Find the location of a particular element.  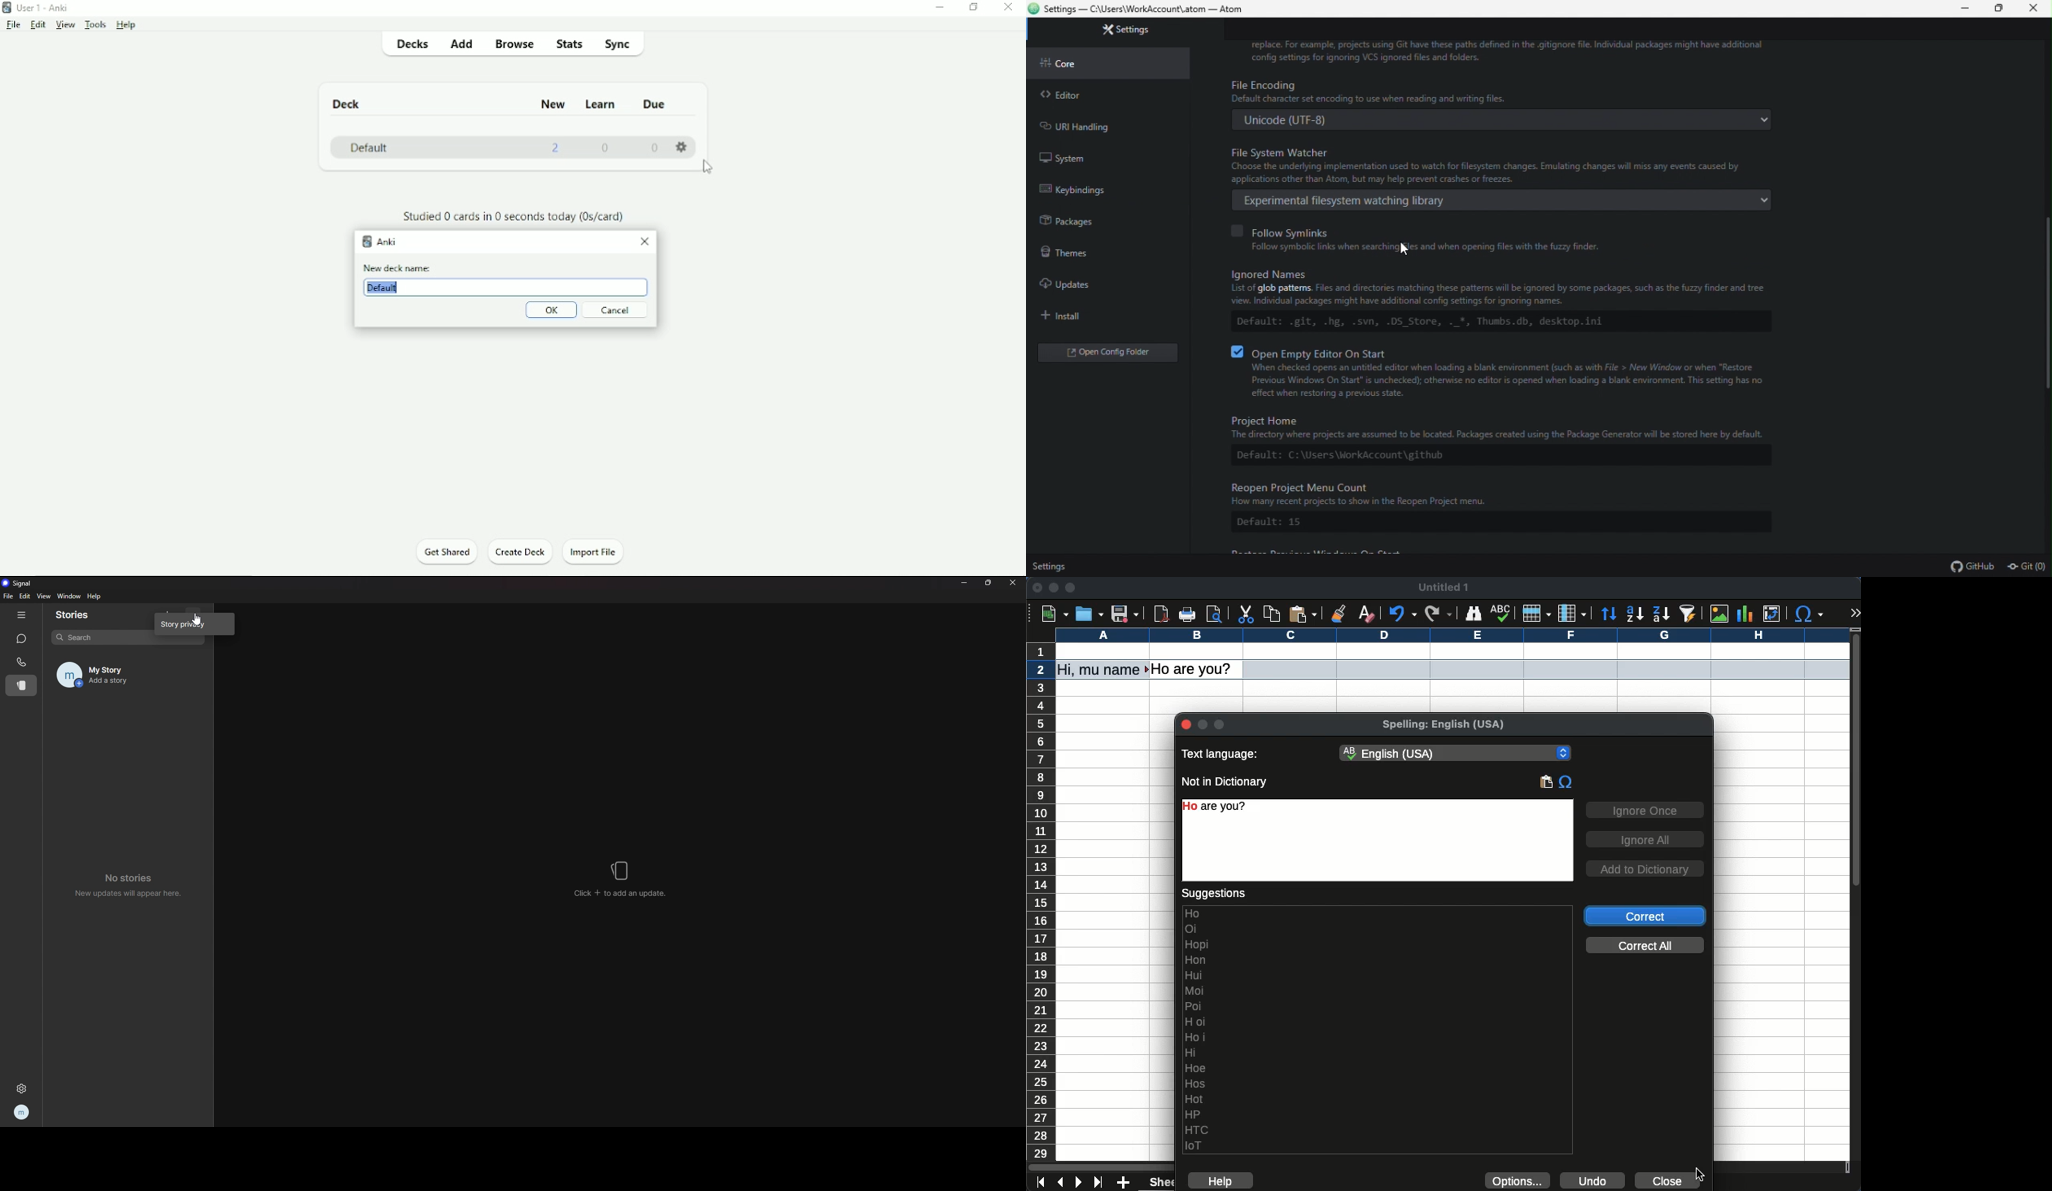

Get Shared is located at coordinates (446, 552).